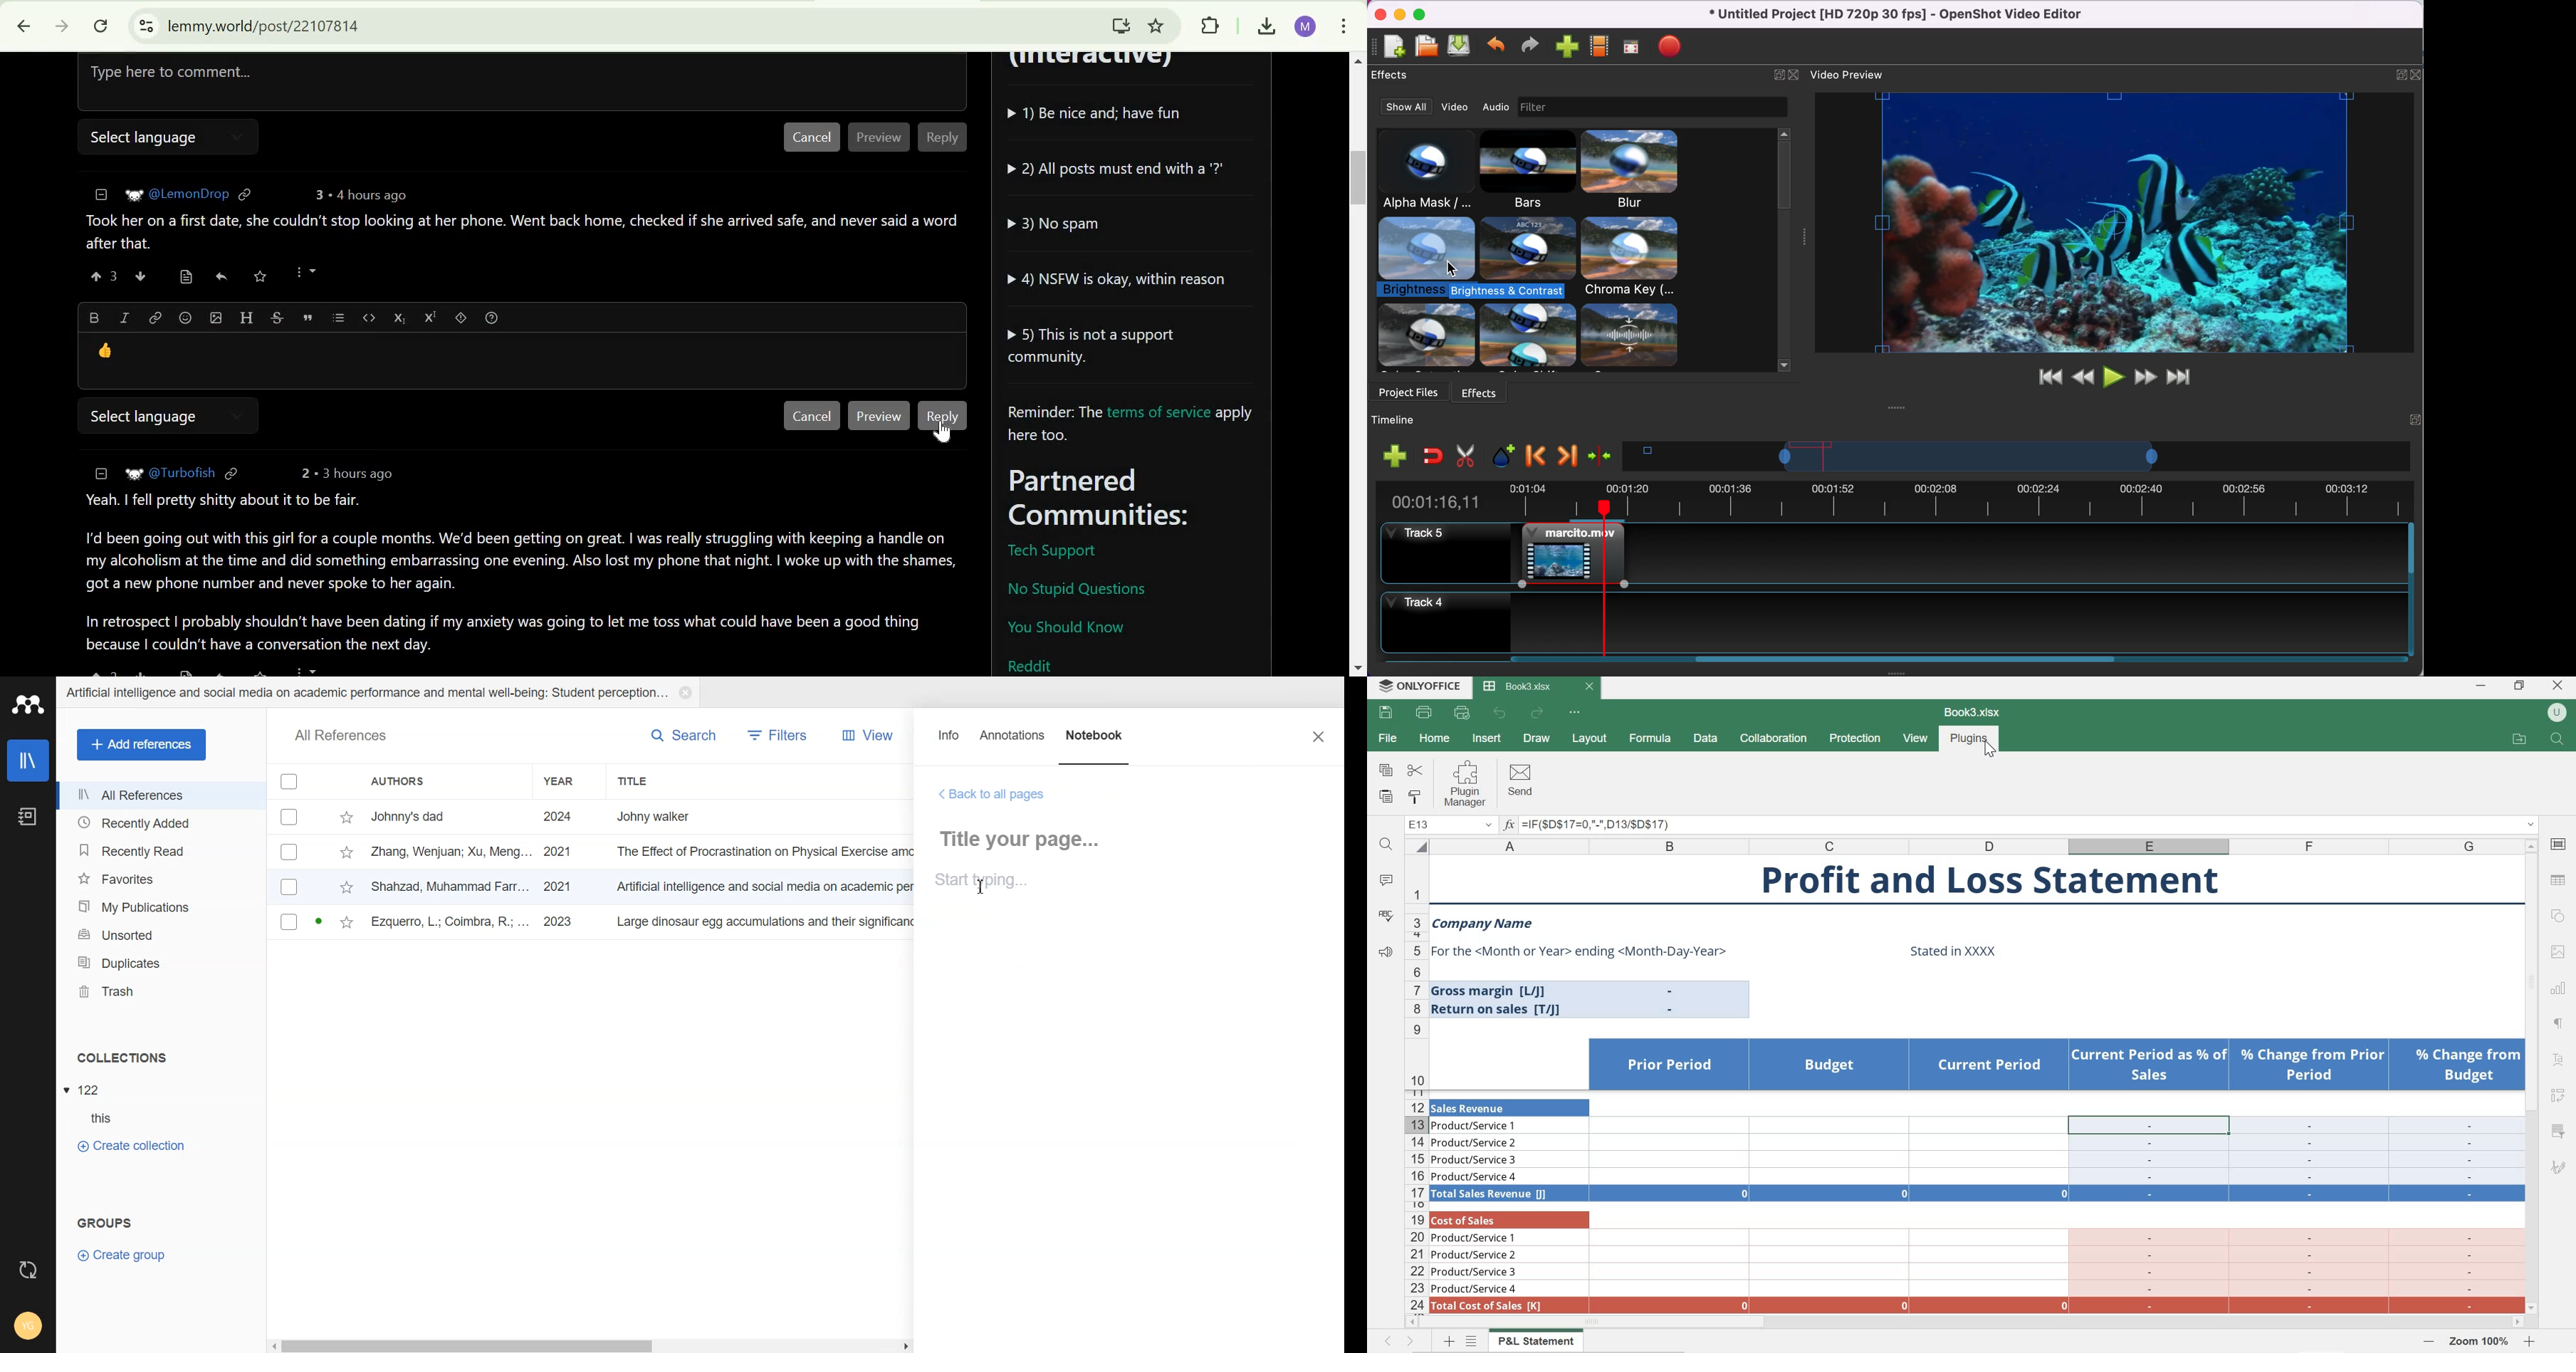 The image size is (2576, 1372). Describe the element at coordinates (2558, 952) in the screenshot. I see `insert image` at that location.